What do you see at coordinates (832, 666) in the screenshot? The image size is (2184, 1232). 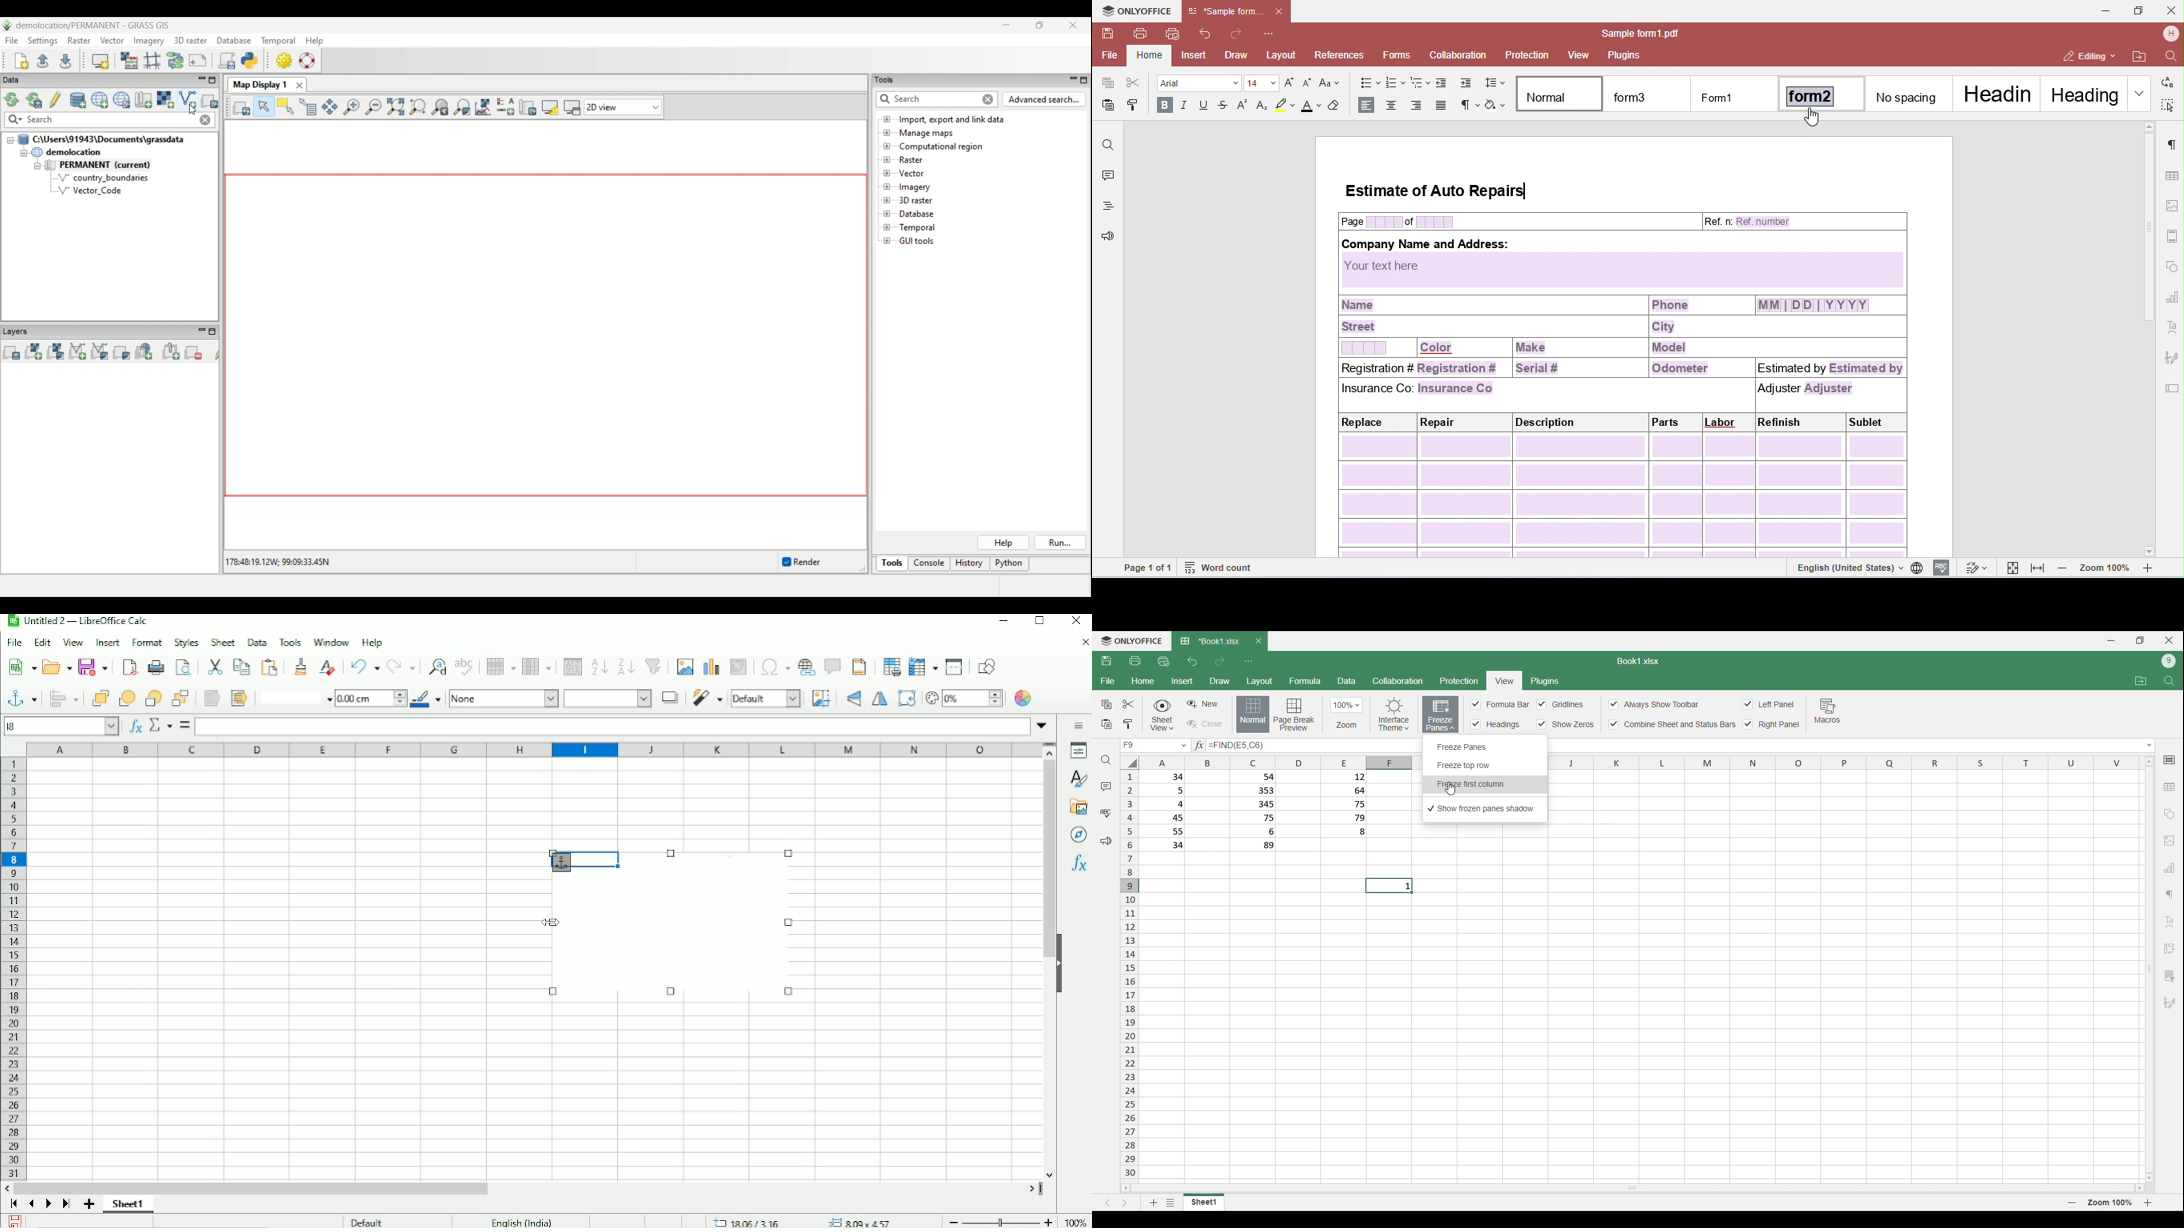 I see `Insert comment` at bounding box center [832, 666].